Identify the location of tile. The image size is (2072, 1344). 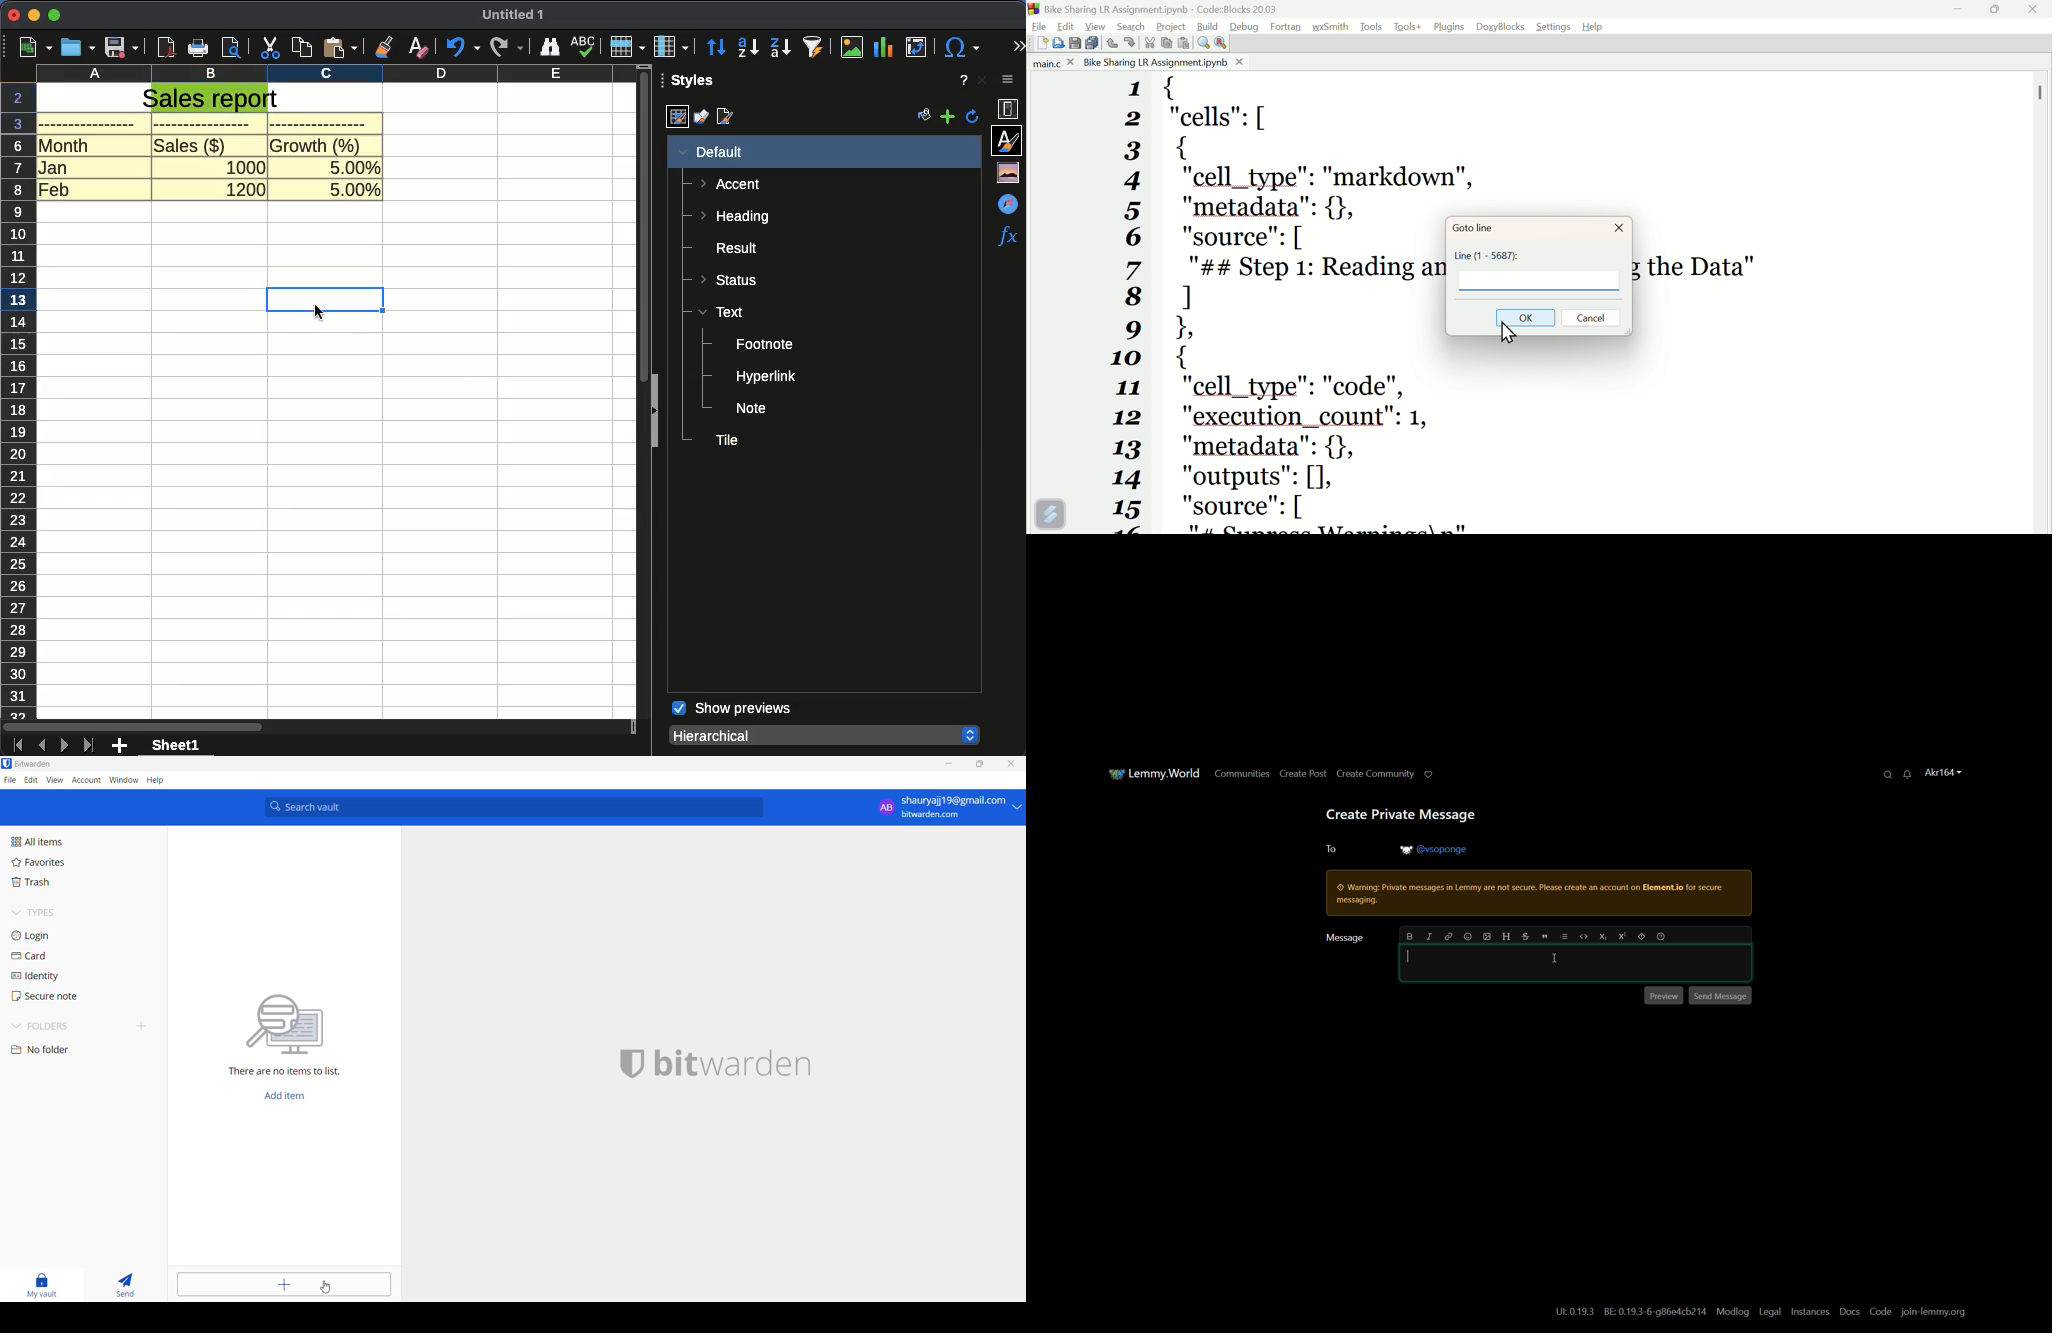
(726, 440).